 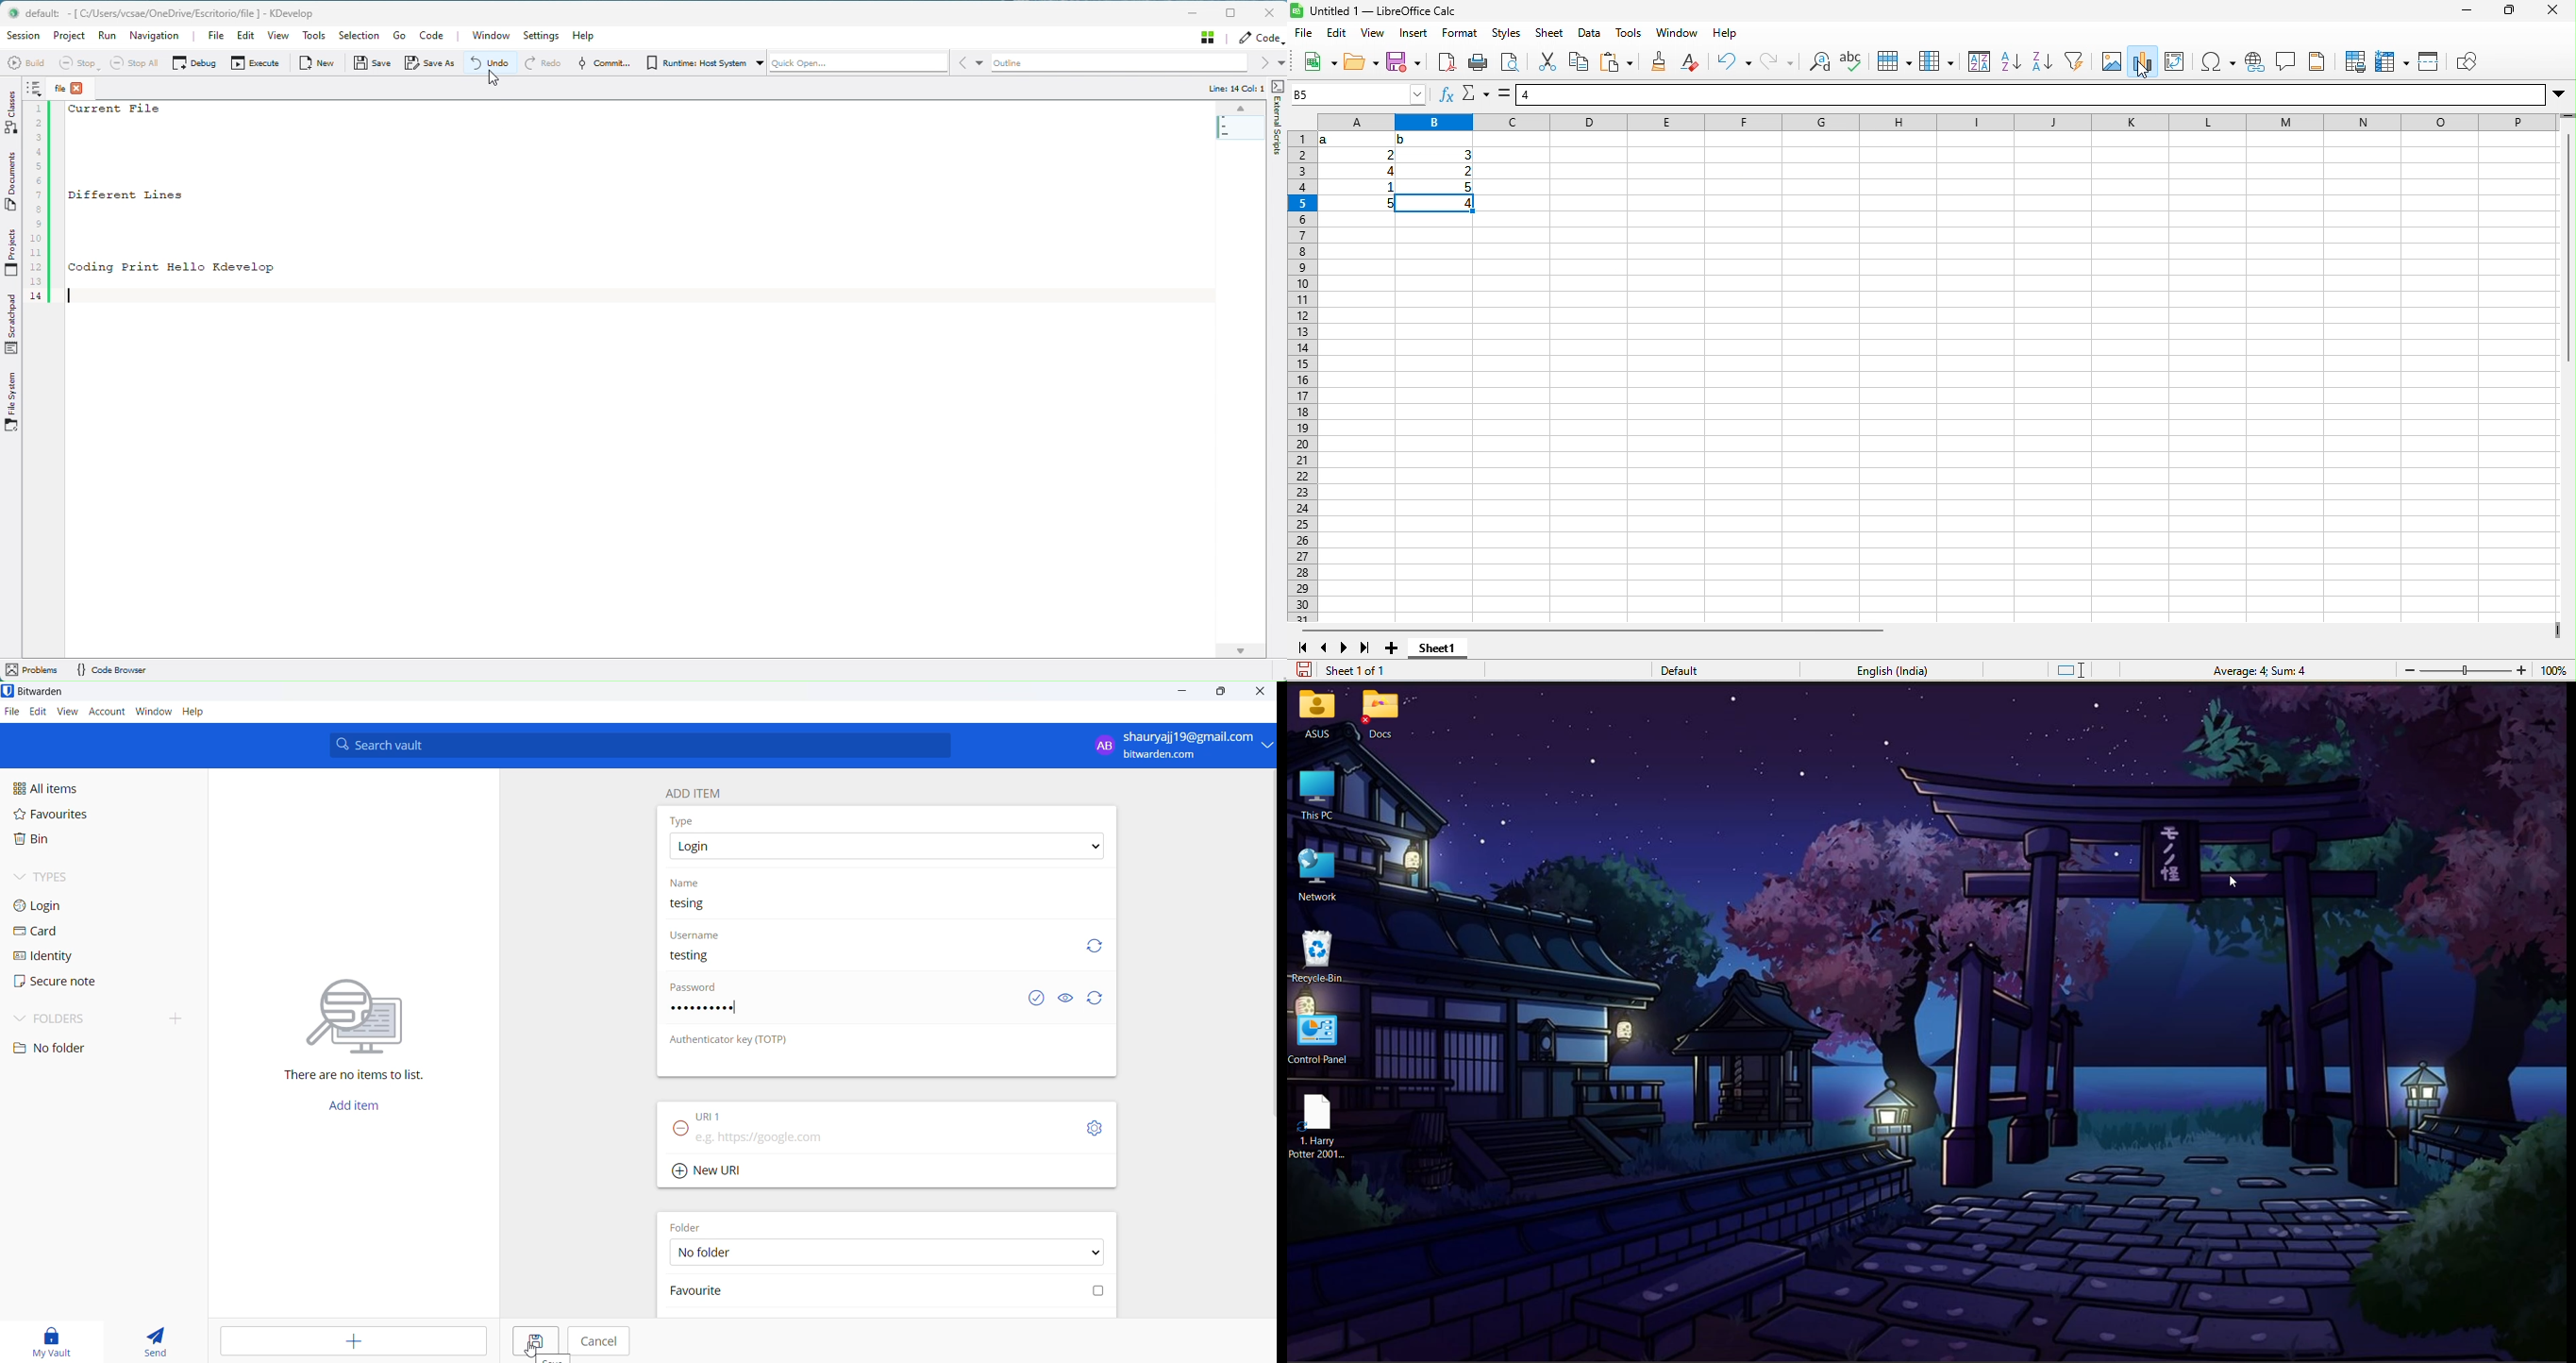 What do you see at coordinates (355, 1342) in the screenshot?
I see `add entry` at bounding box center [355, 1342].